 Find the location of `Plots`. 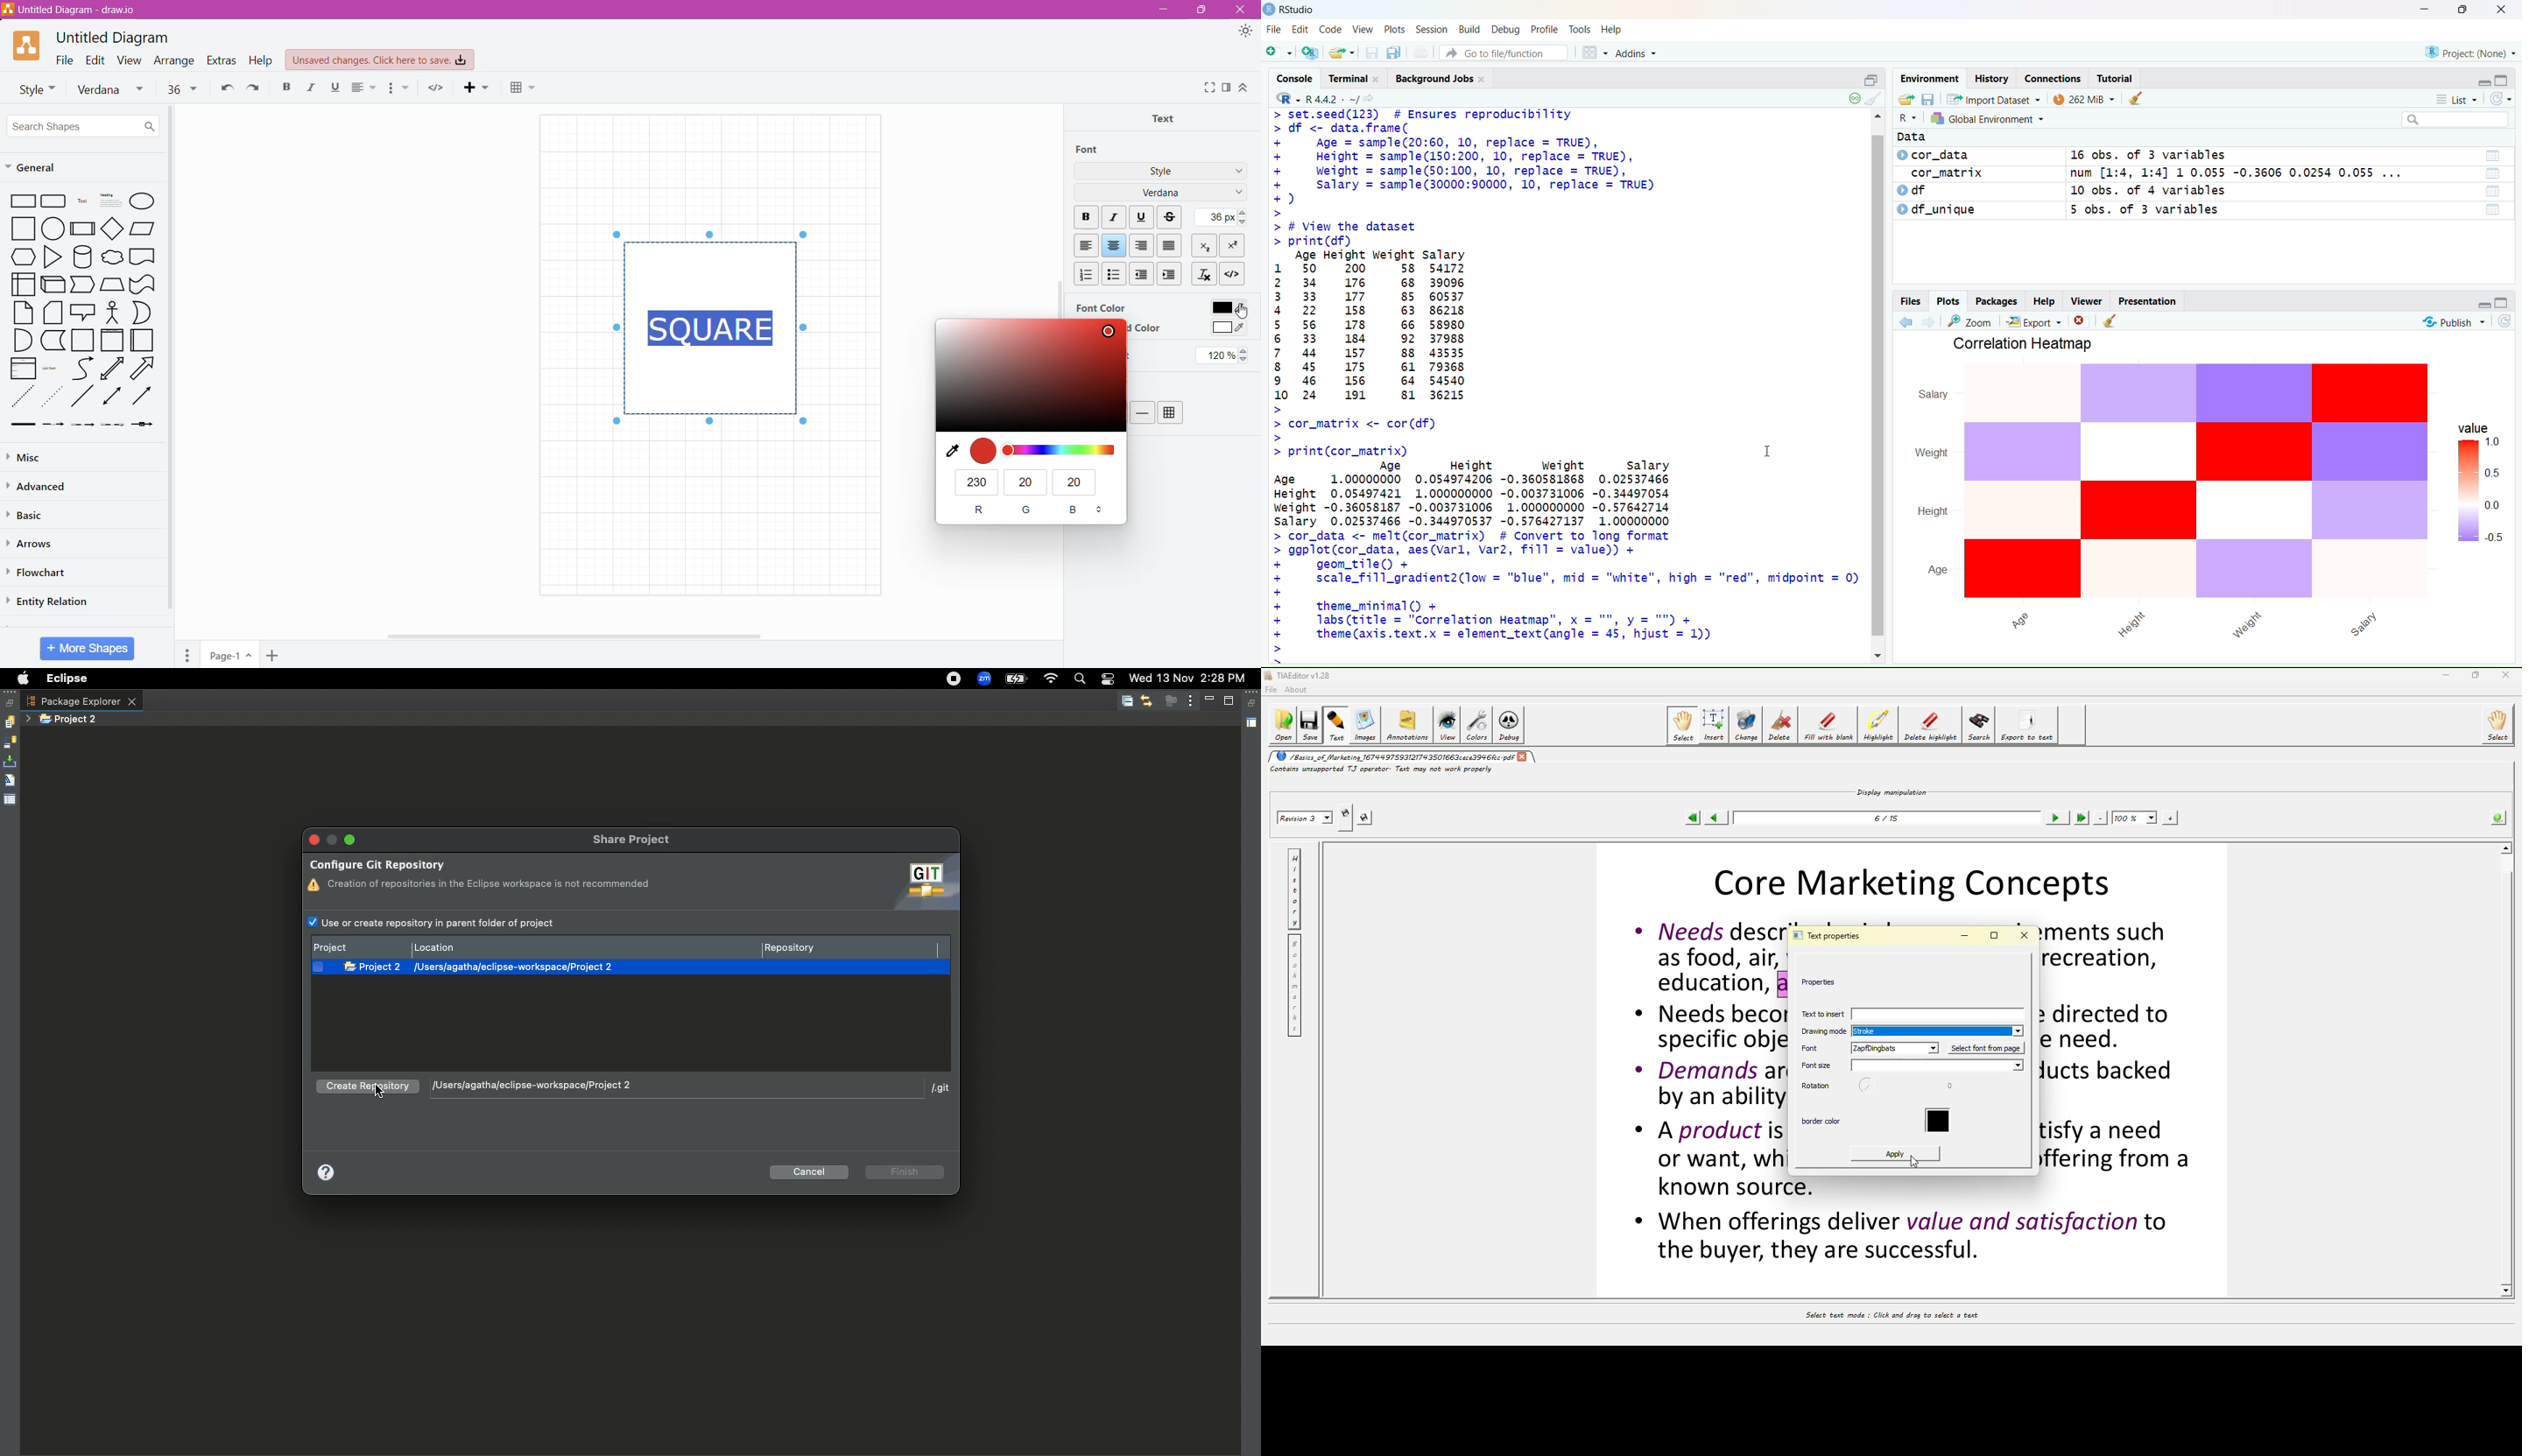

Plots is located at coordinates (1949, 301).